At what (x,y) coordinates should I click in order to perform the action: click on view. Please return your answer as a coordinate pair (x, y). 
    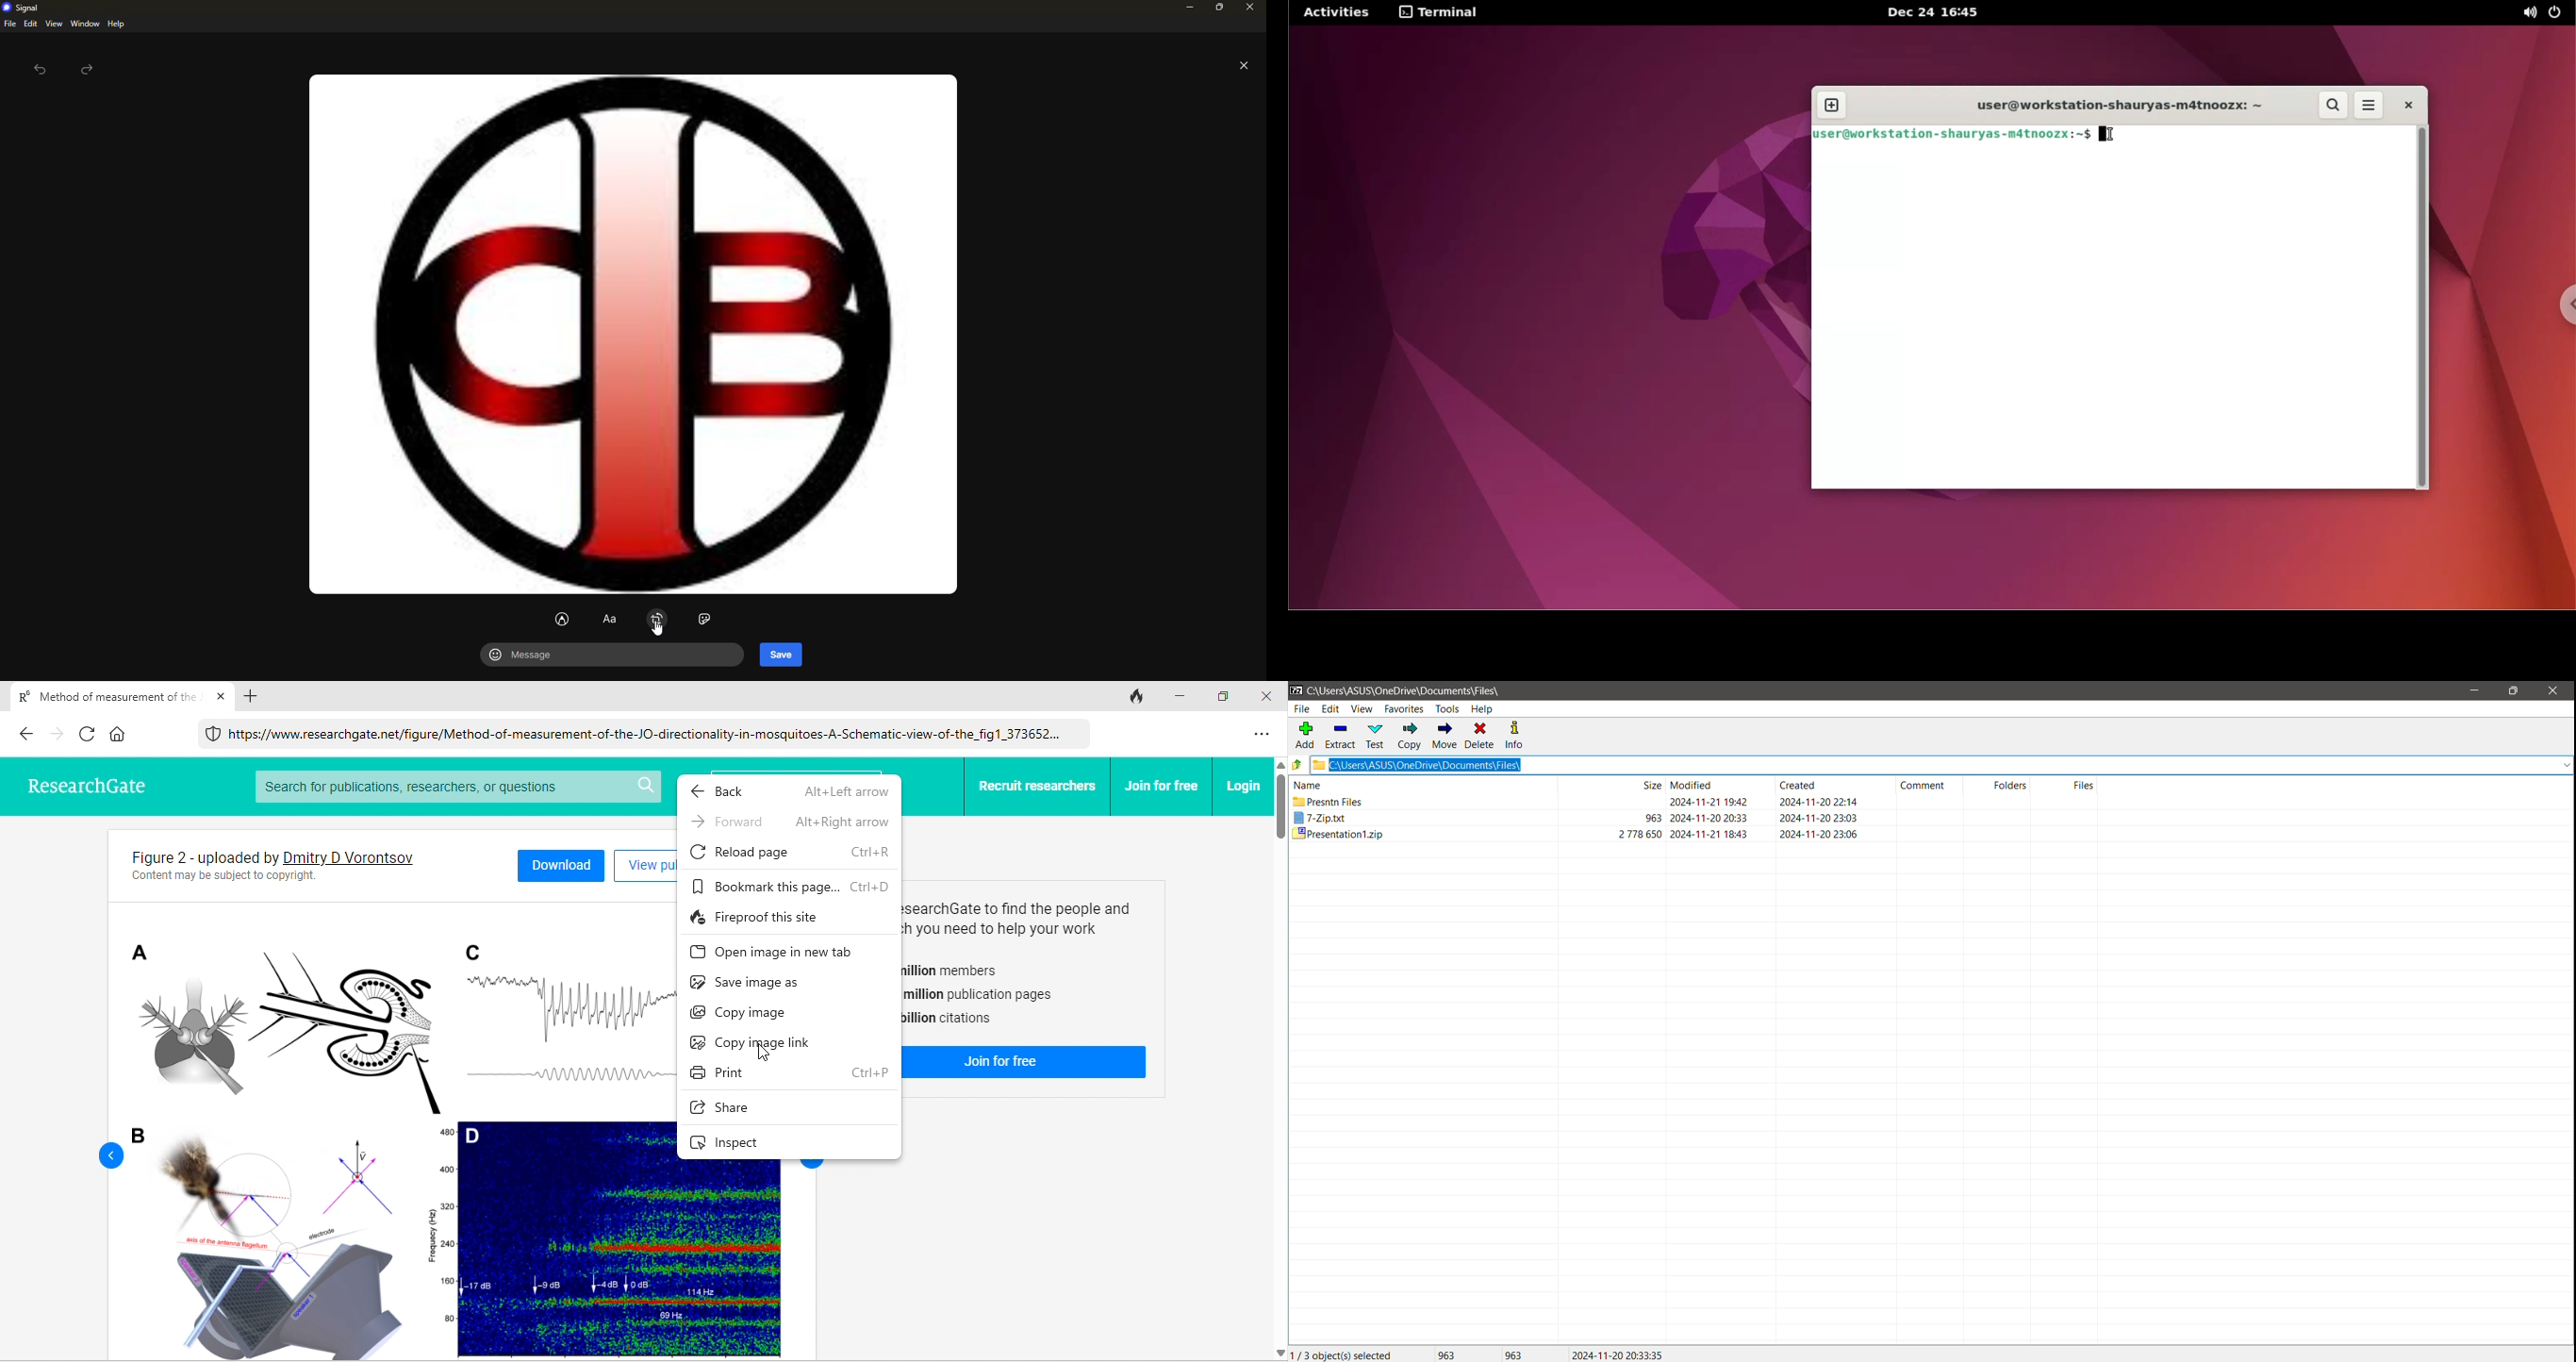
    Looking at the image, I should click on (53, 24).